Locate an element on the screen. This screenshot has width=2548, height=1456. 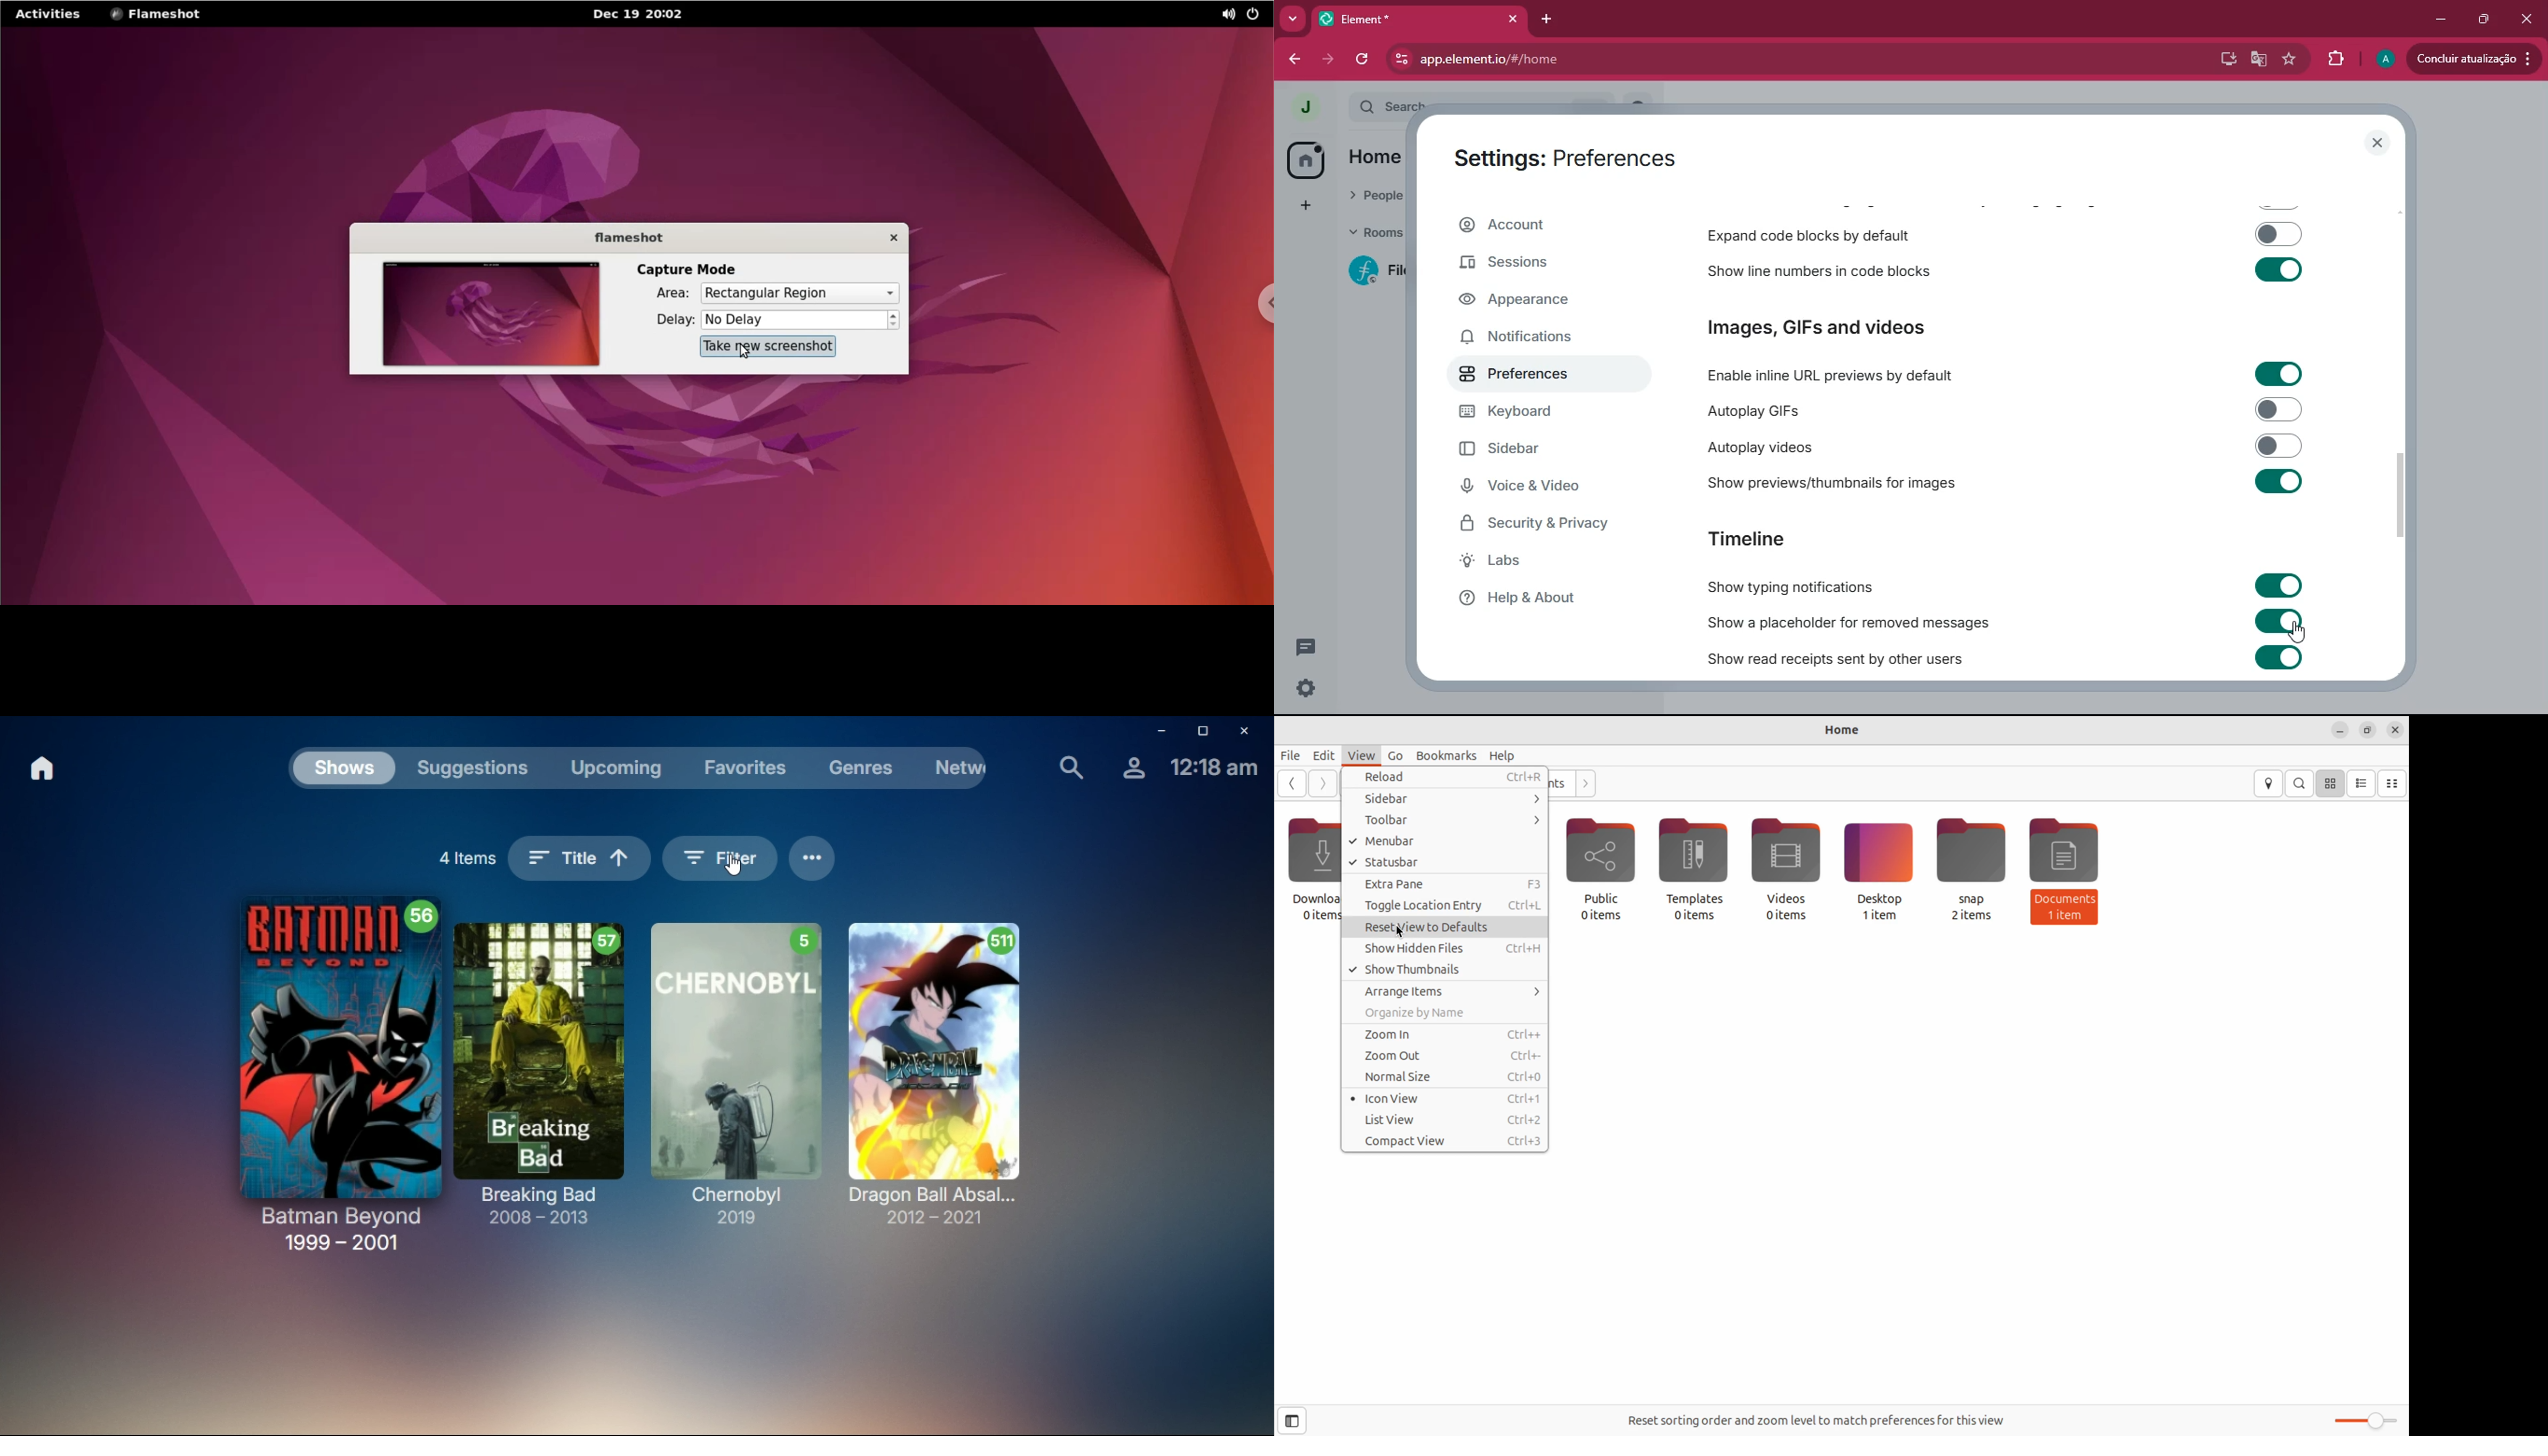
List View is located at coordinates (1449, 1121).